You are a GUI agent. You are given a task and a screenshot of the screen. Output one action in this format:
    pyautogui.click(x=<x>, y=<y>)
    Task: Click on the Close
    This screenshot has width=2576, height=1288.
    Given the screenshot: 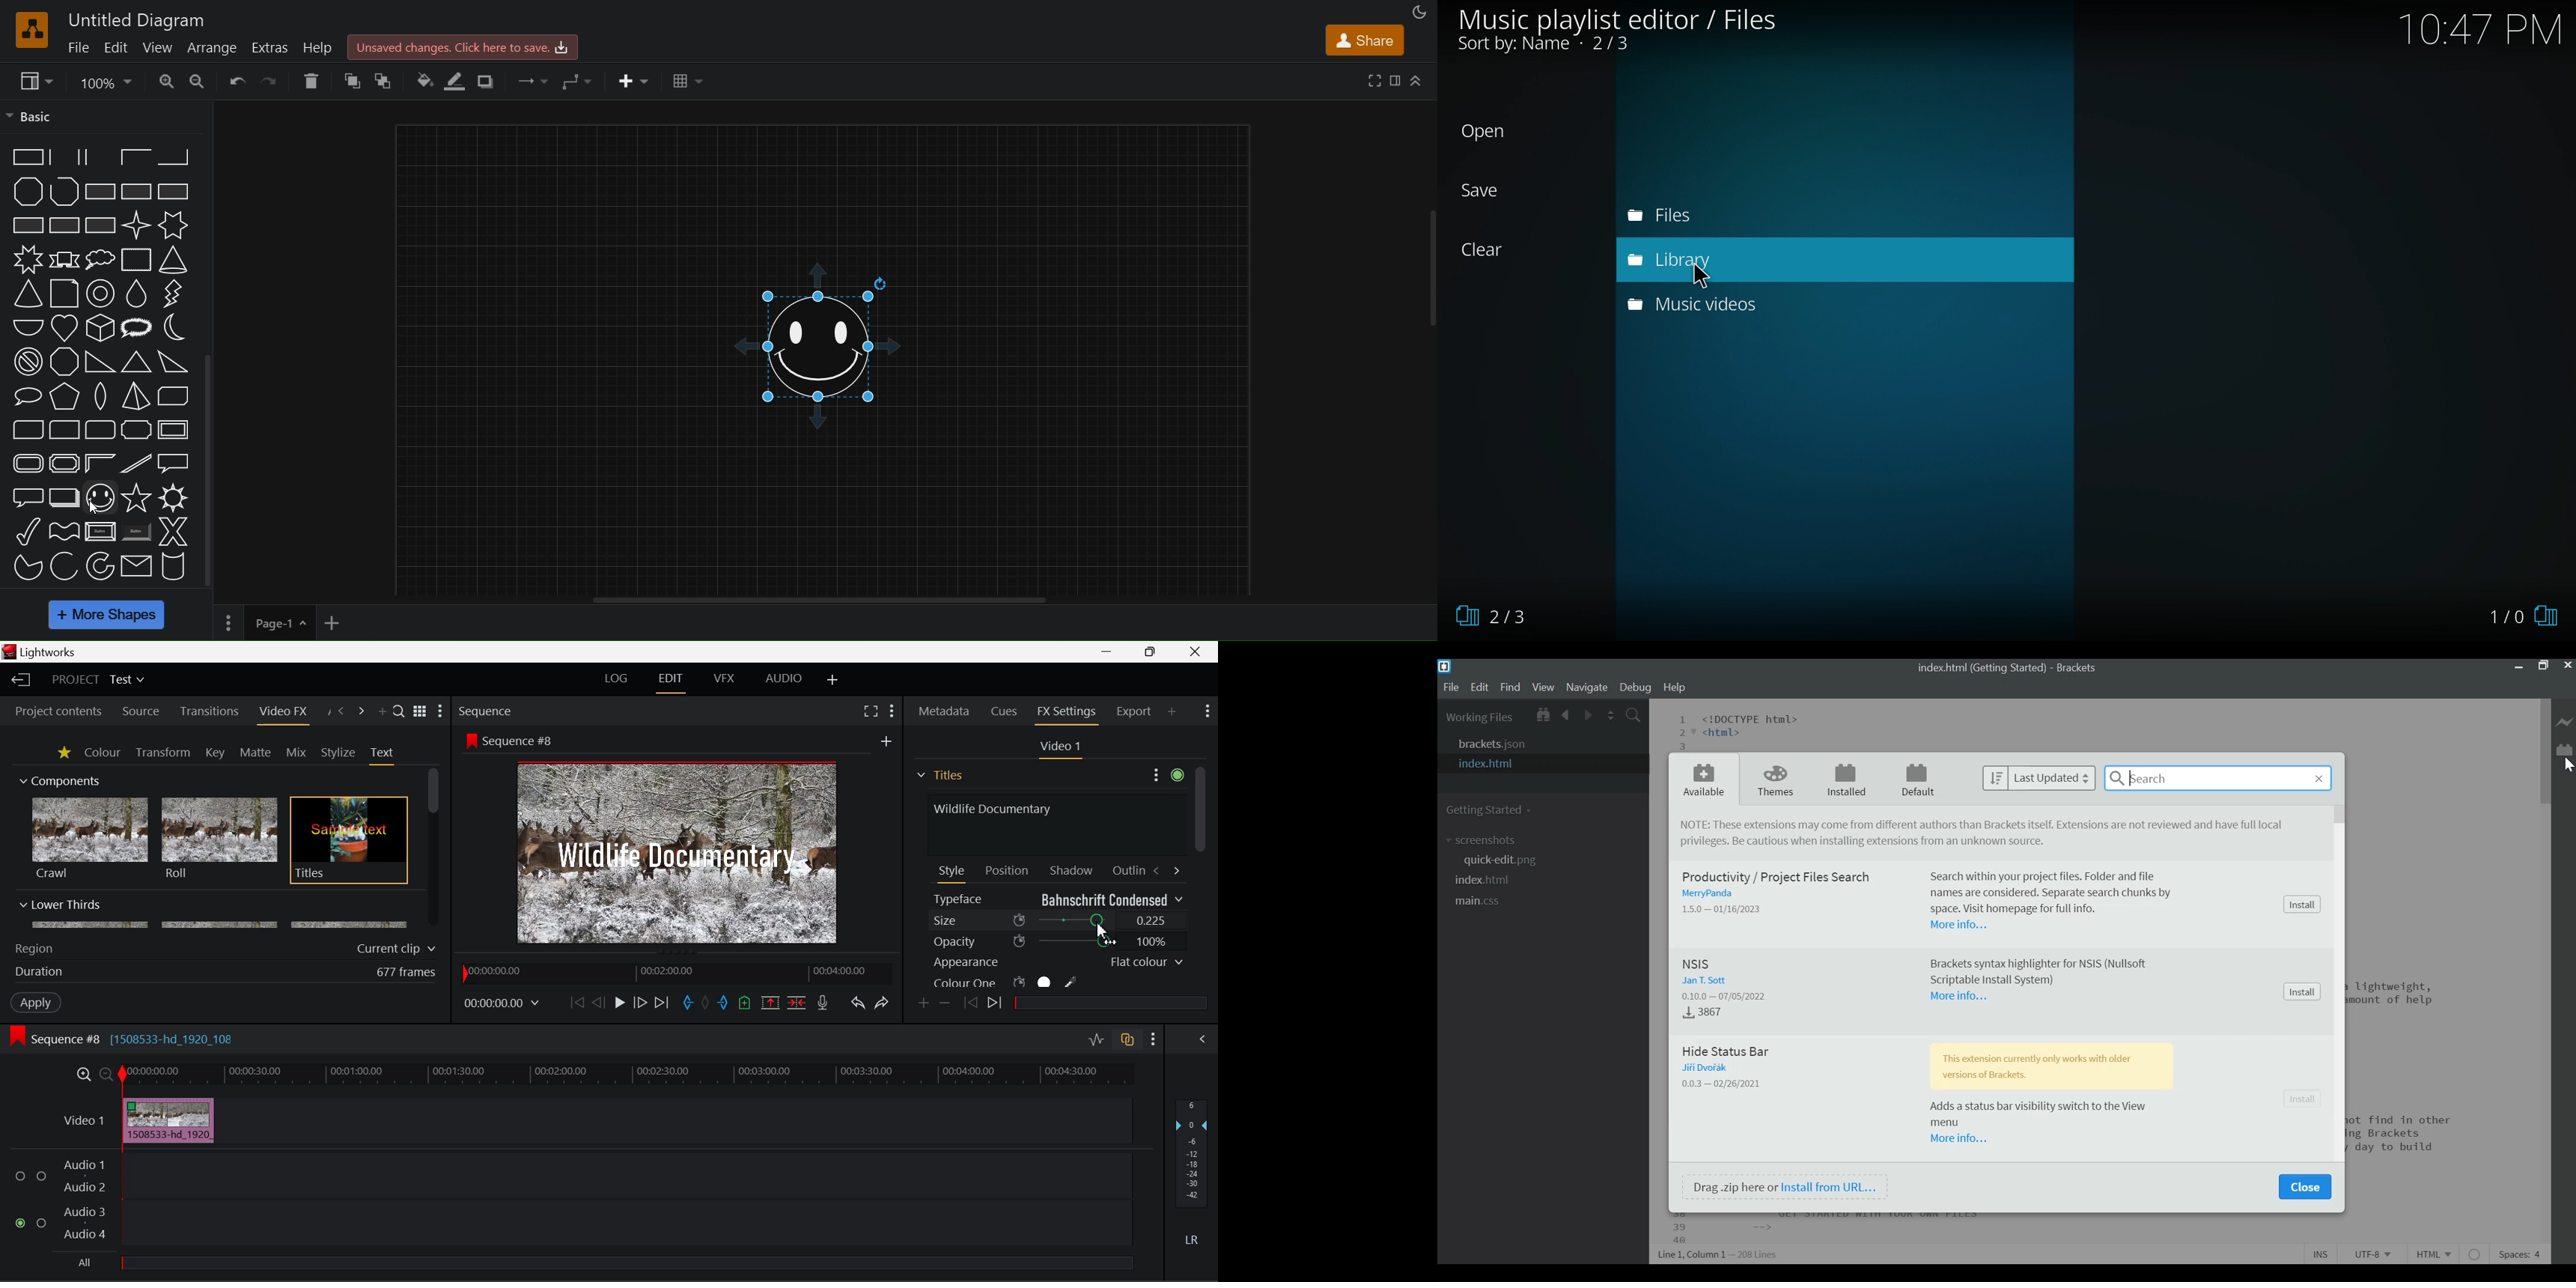 What is the action you would take?
    pyautogui.click(x=2305, y=1187)
    